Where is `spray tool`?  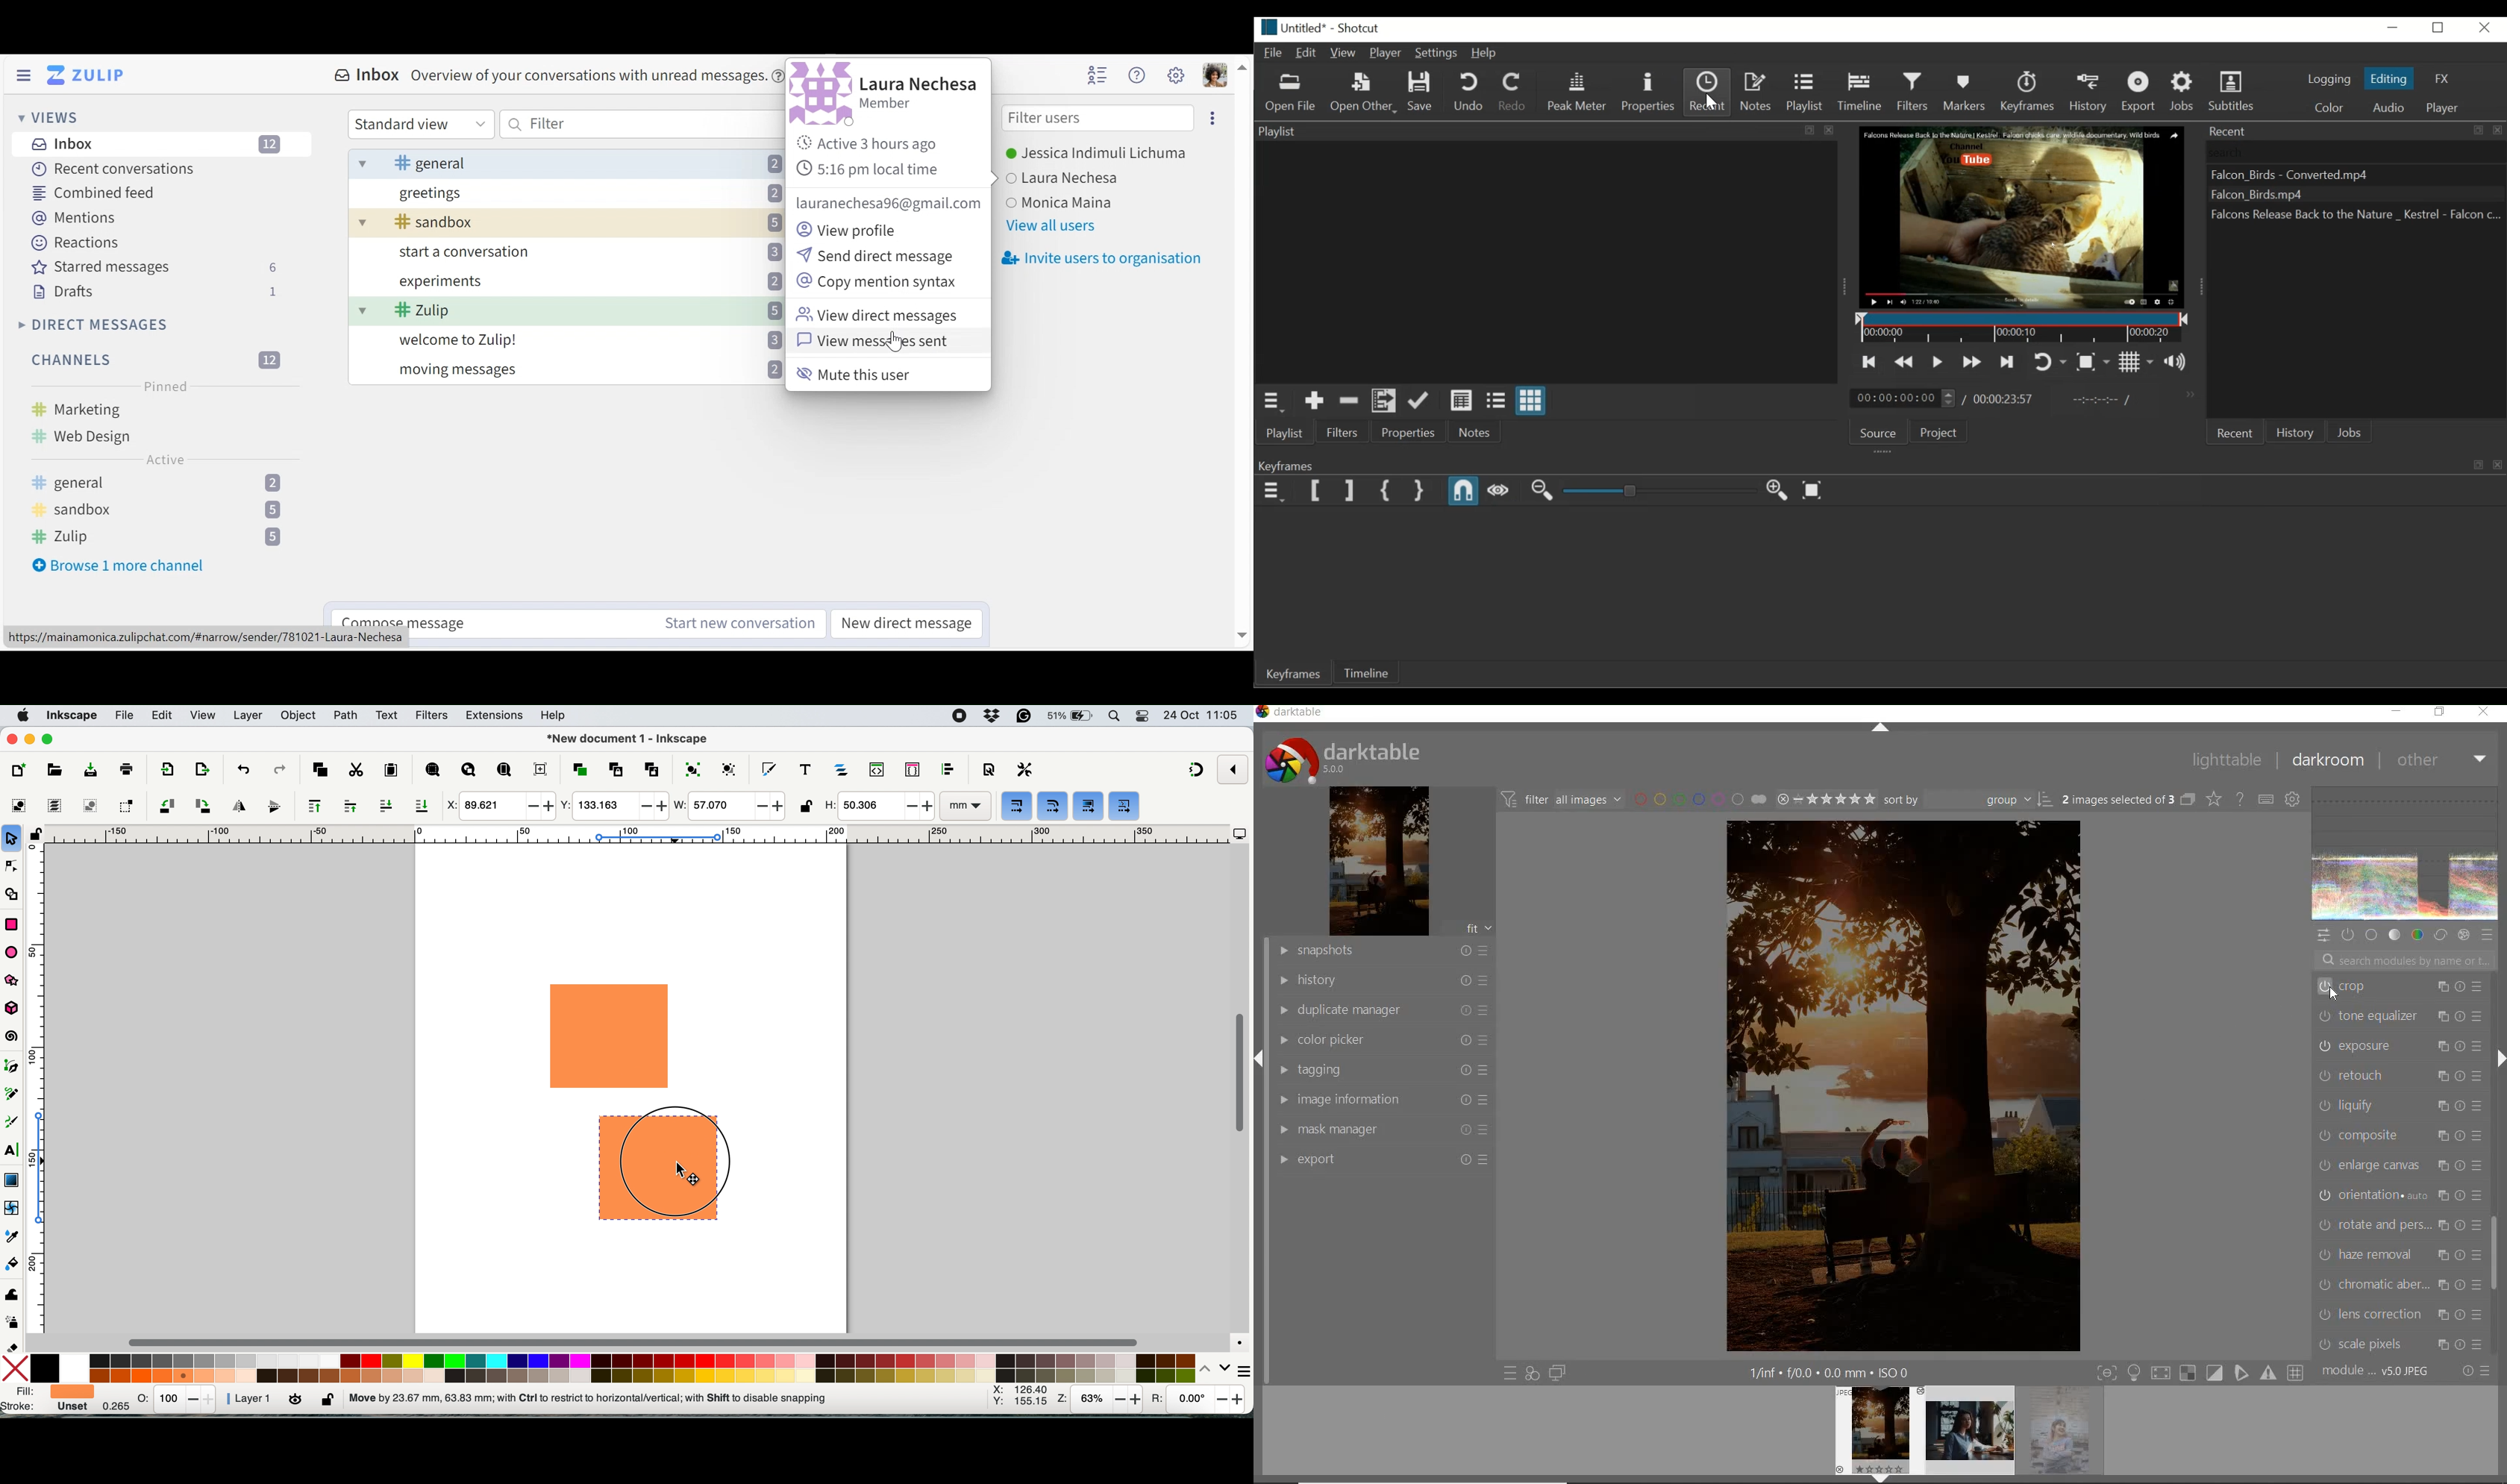 spray tool is located at coordinates (13, 1323).